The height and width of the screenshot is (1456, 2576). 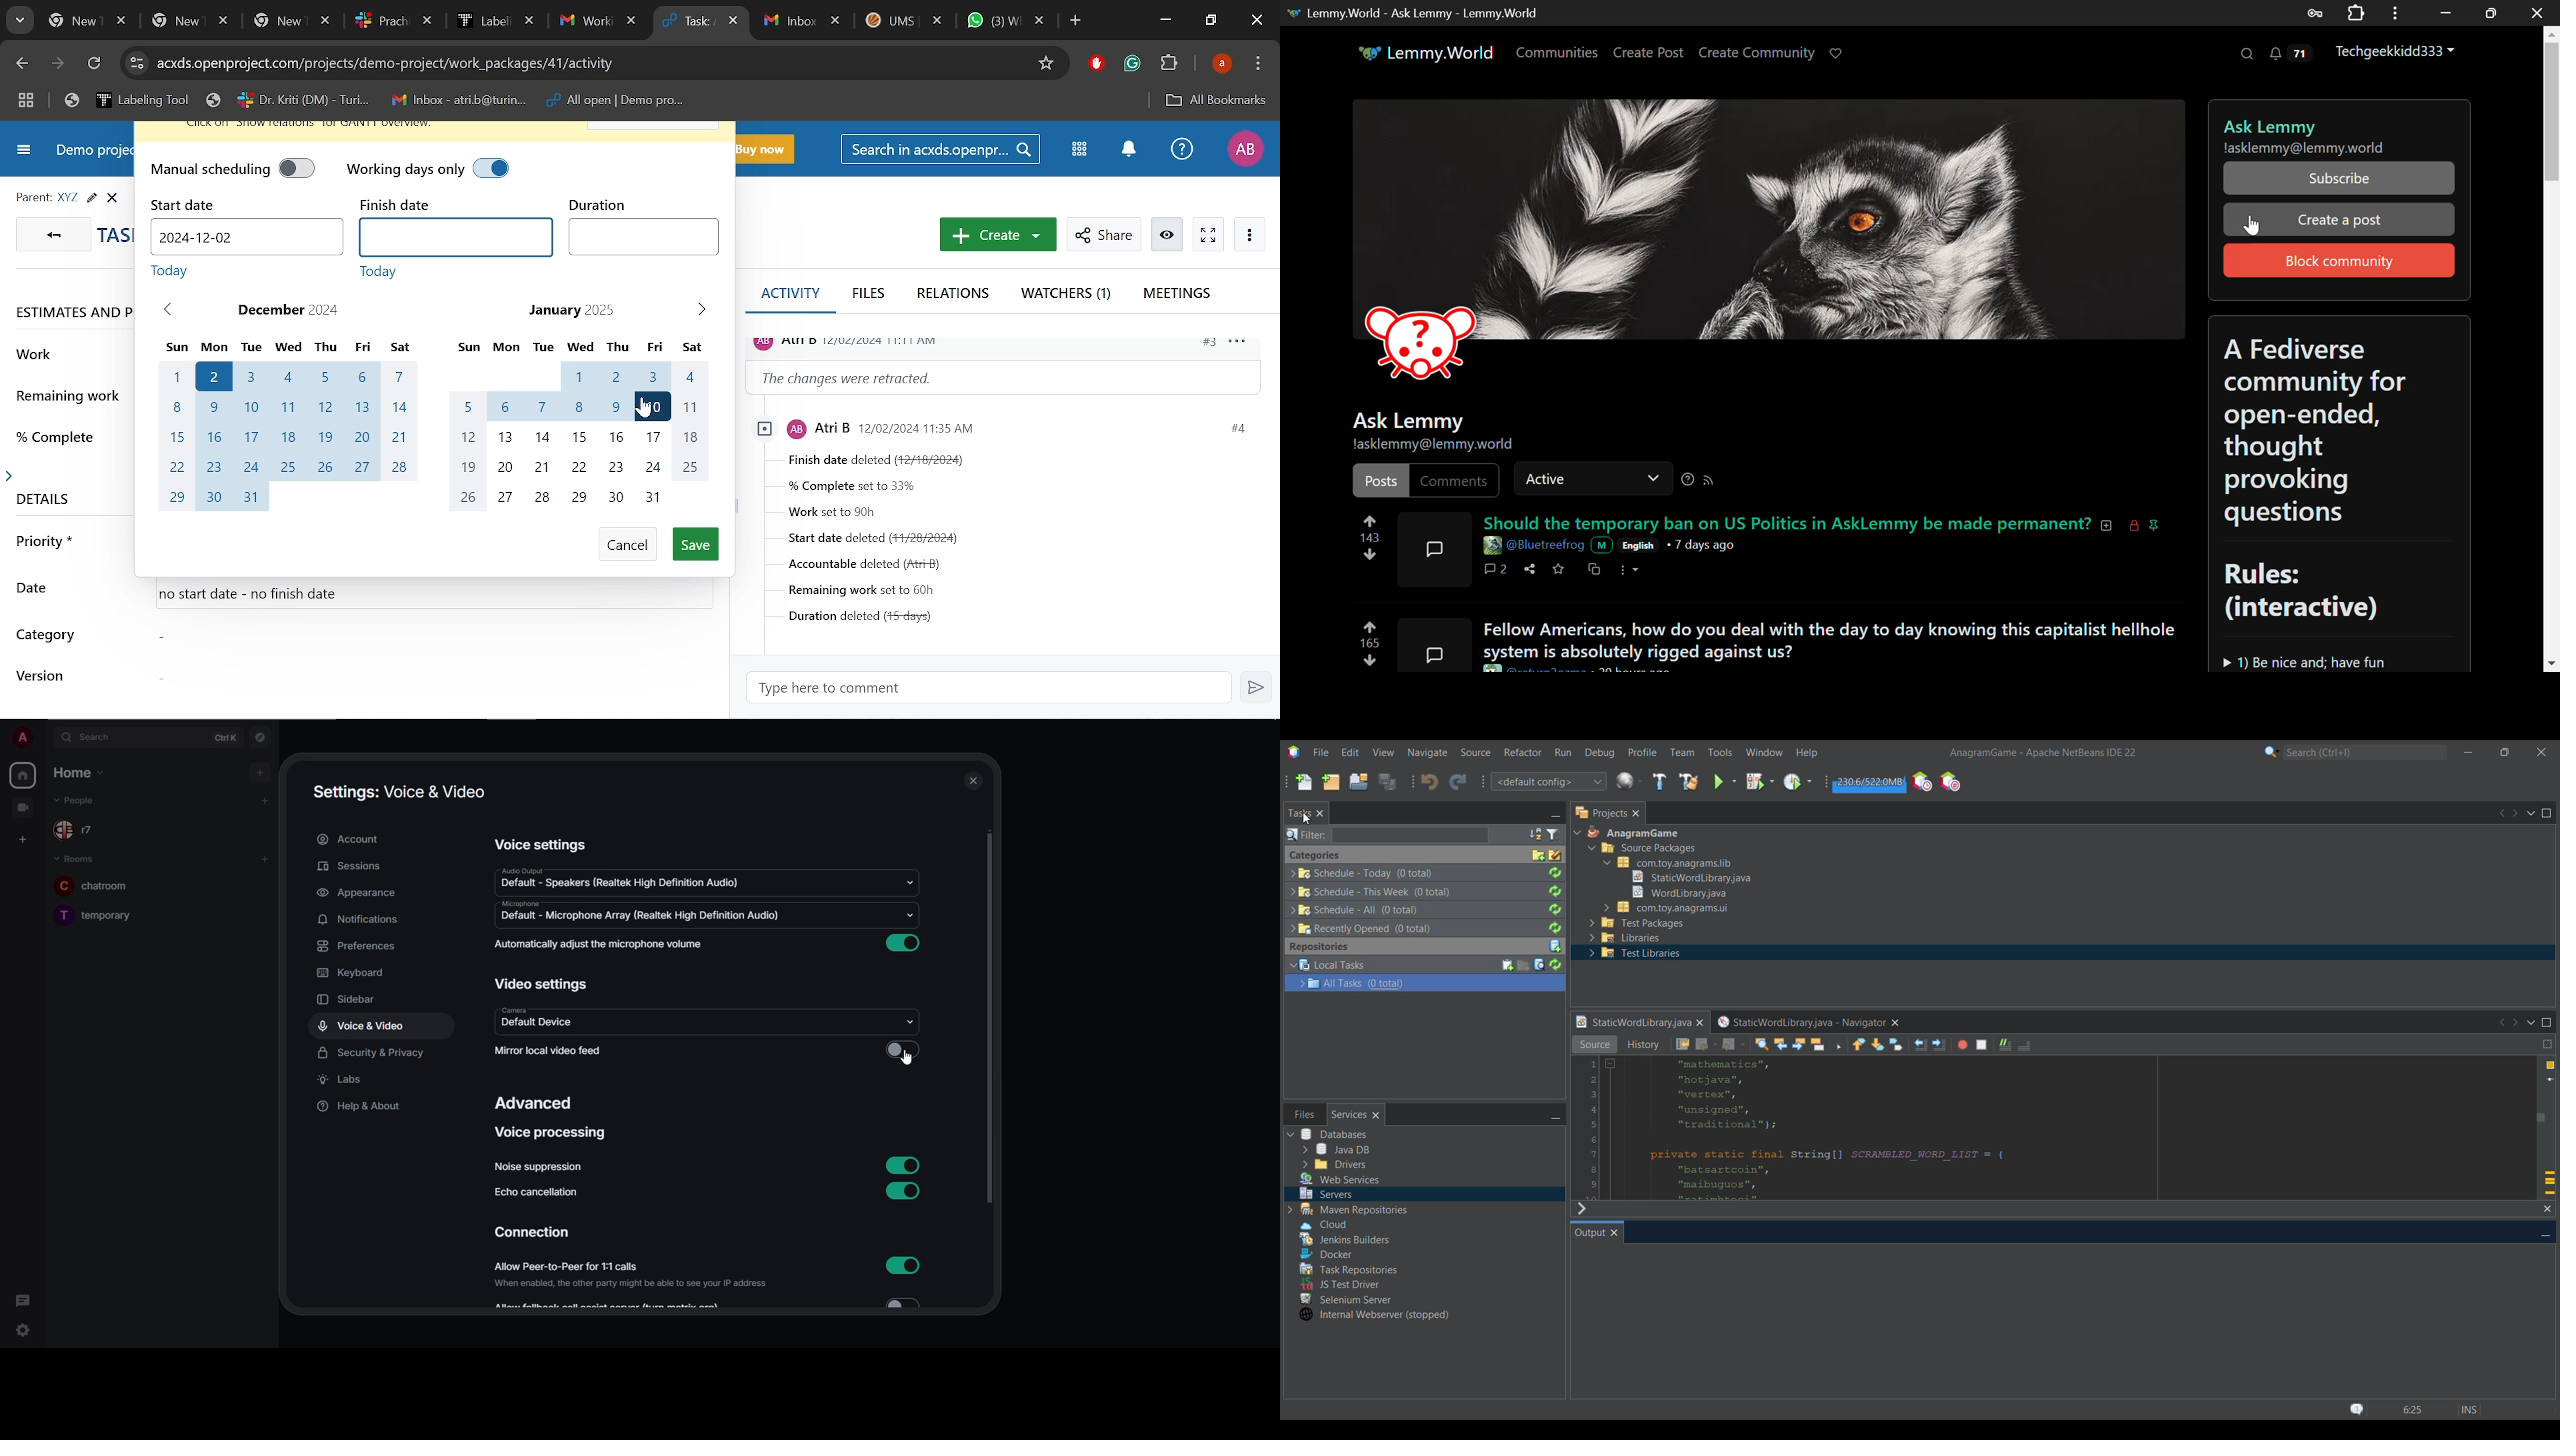 I want to click on Meetings, so click(x=1179, y=296).